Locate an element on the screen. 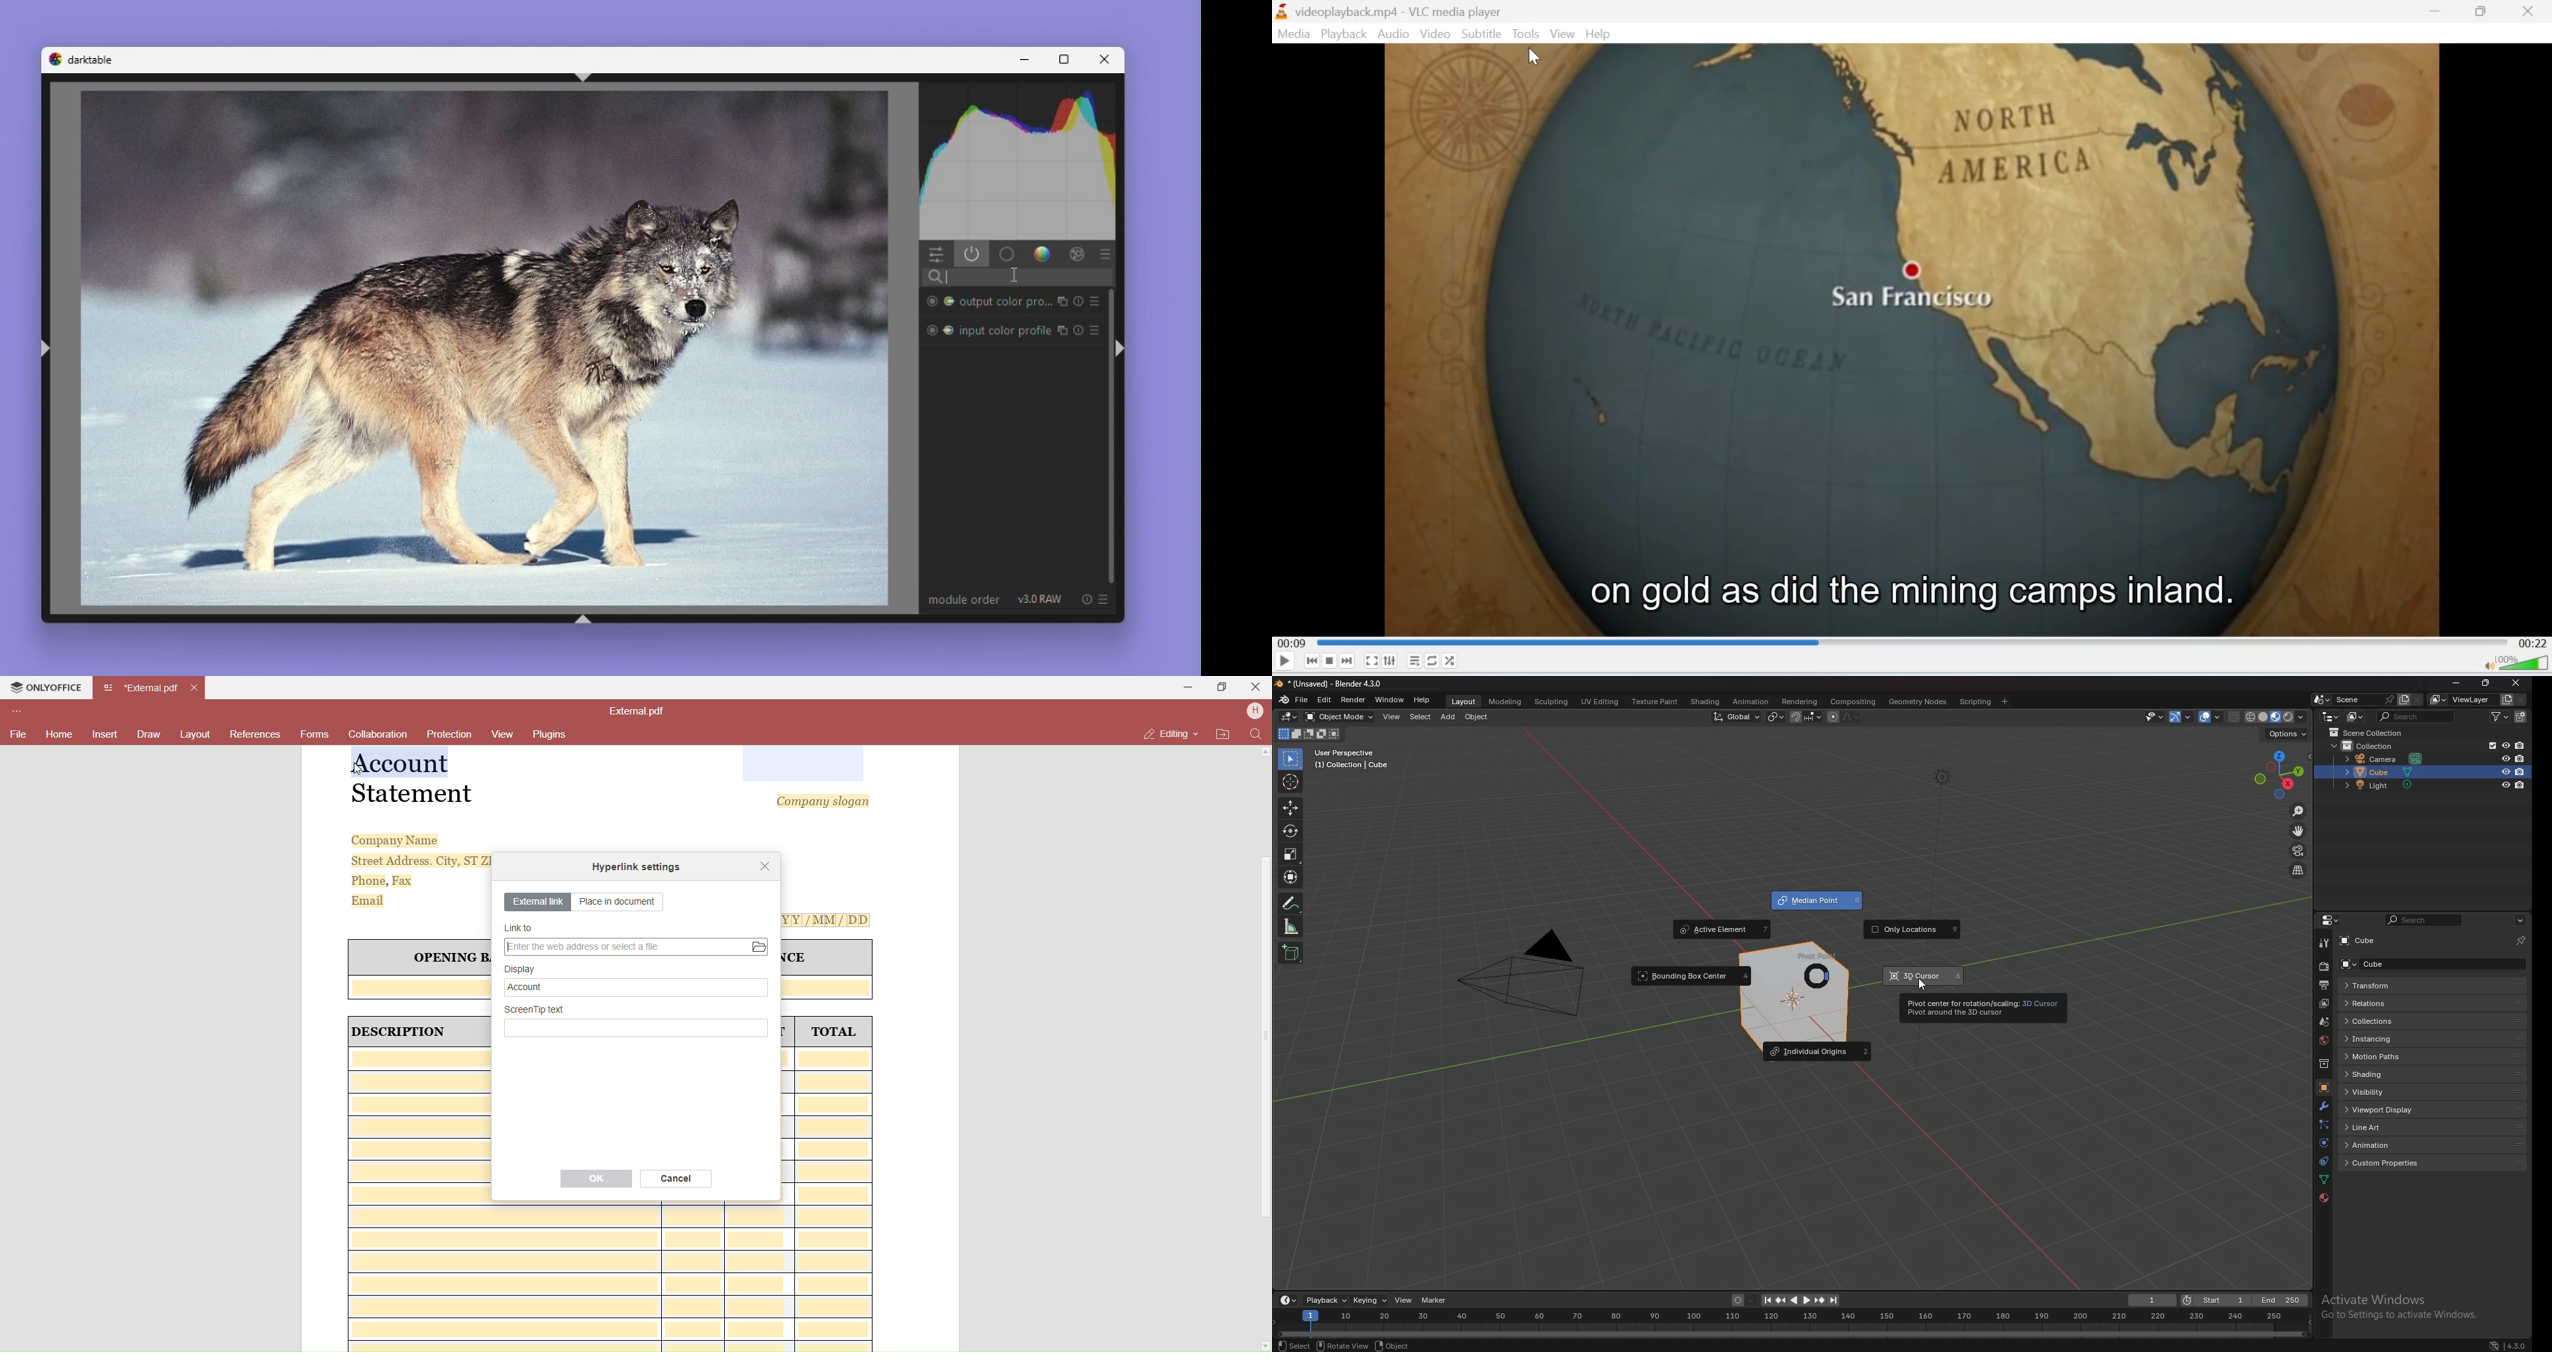  OK is located at coordinates (595, 1178).